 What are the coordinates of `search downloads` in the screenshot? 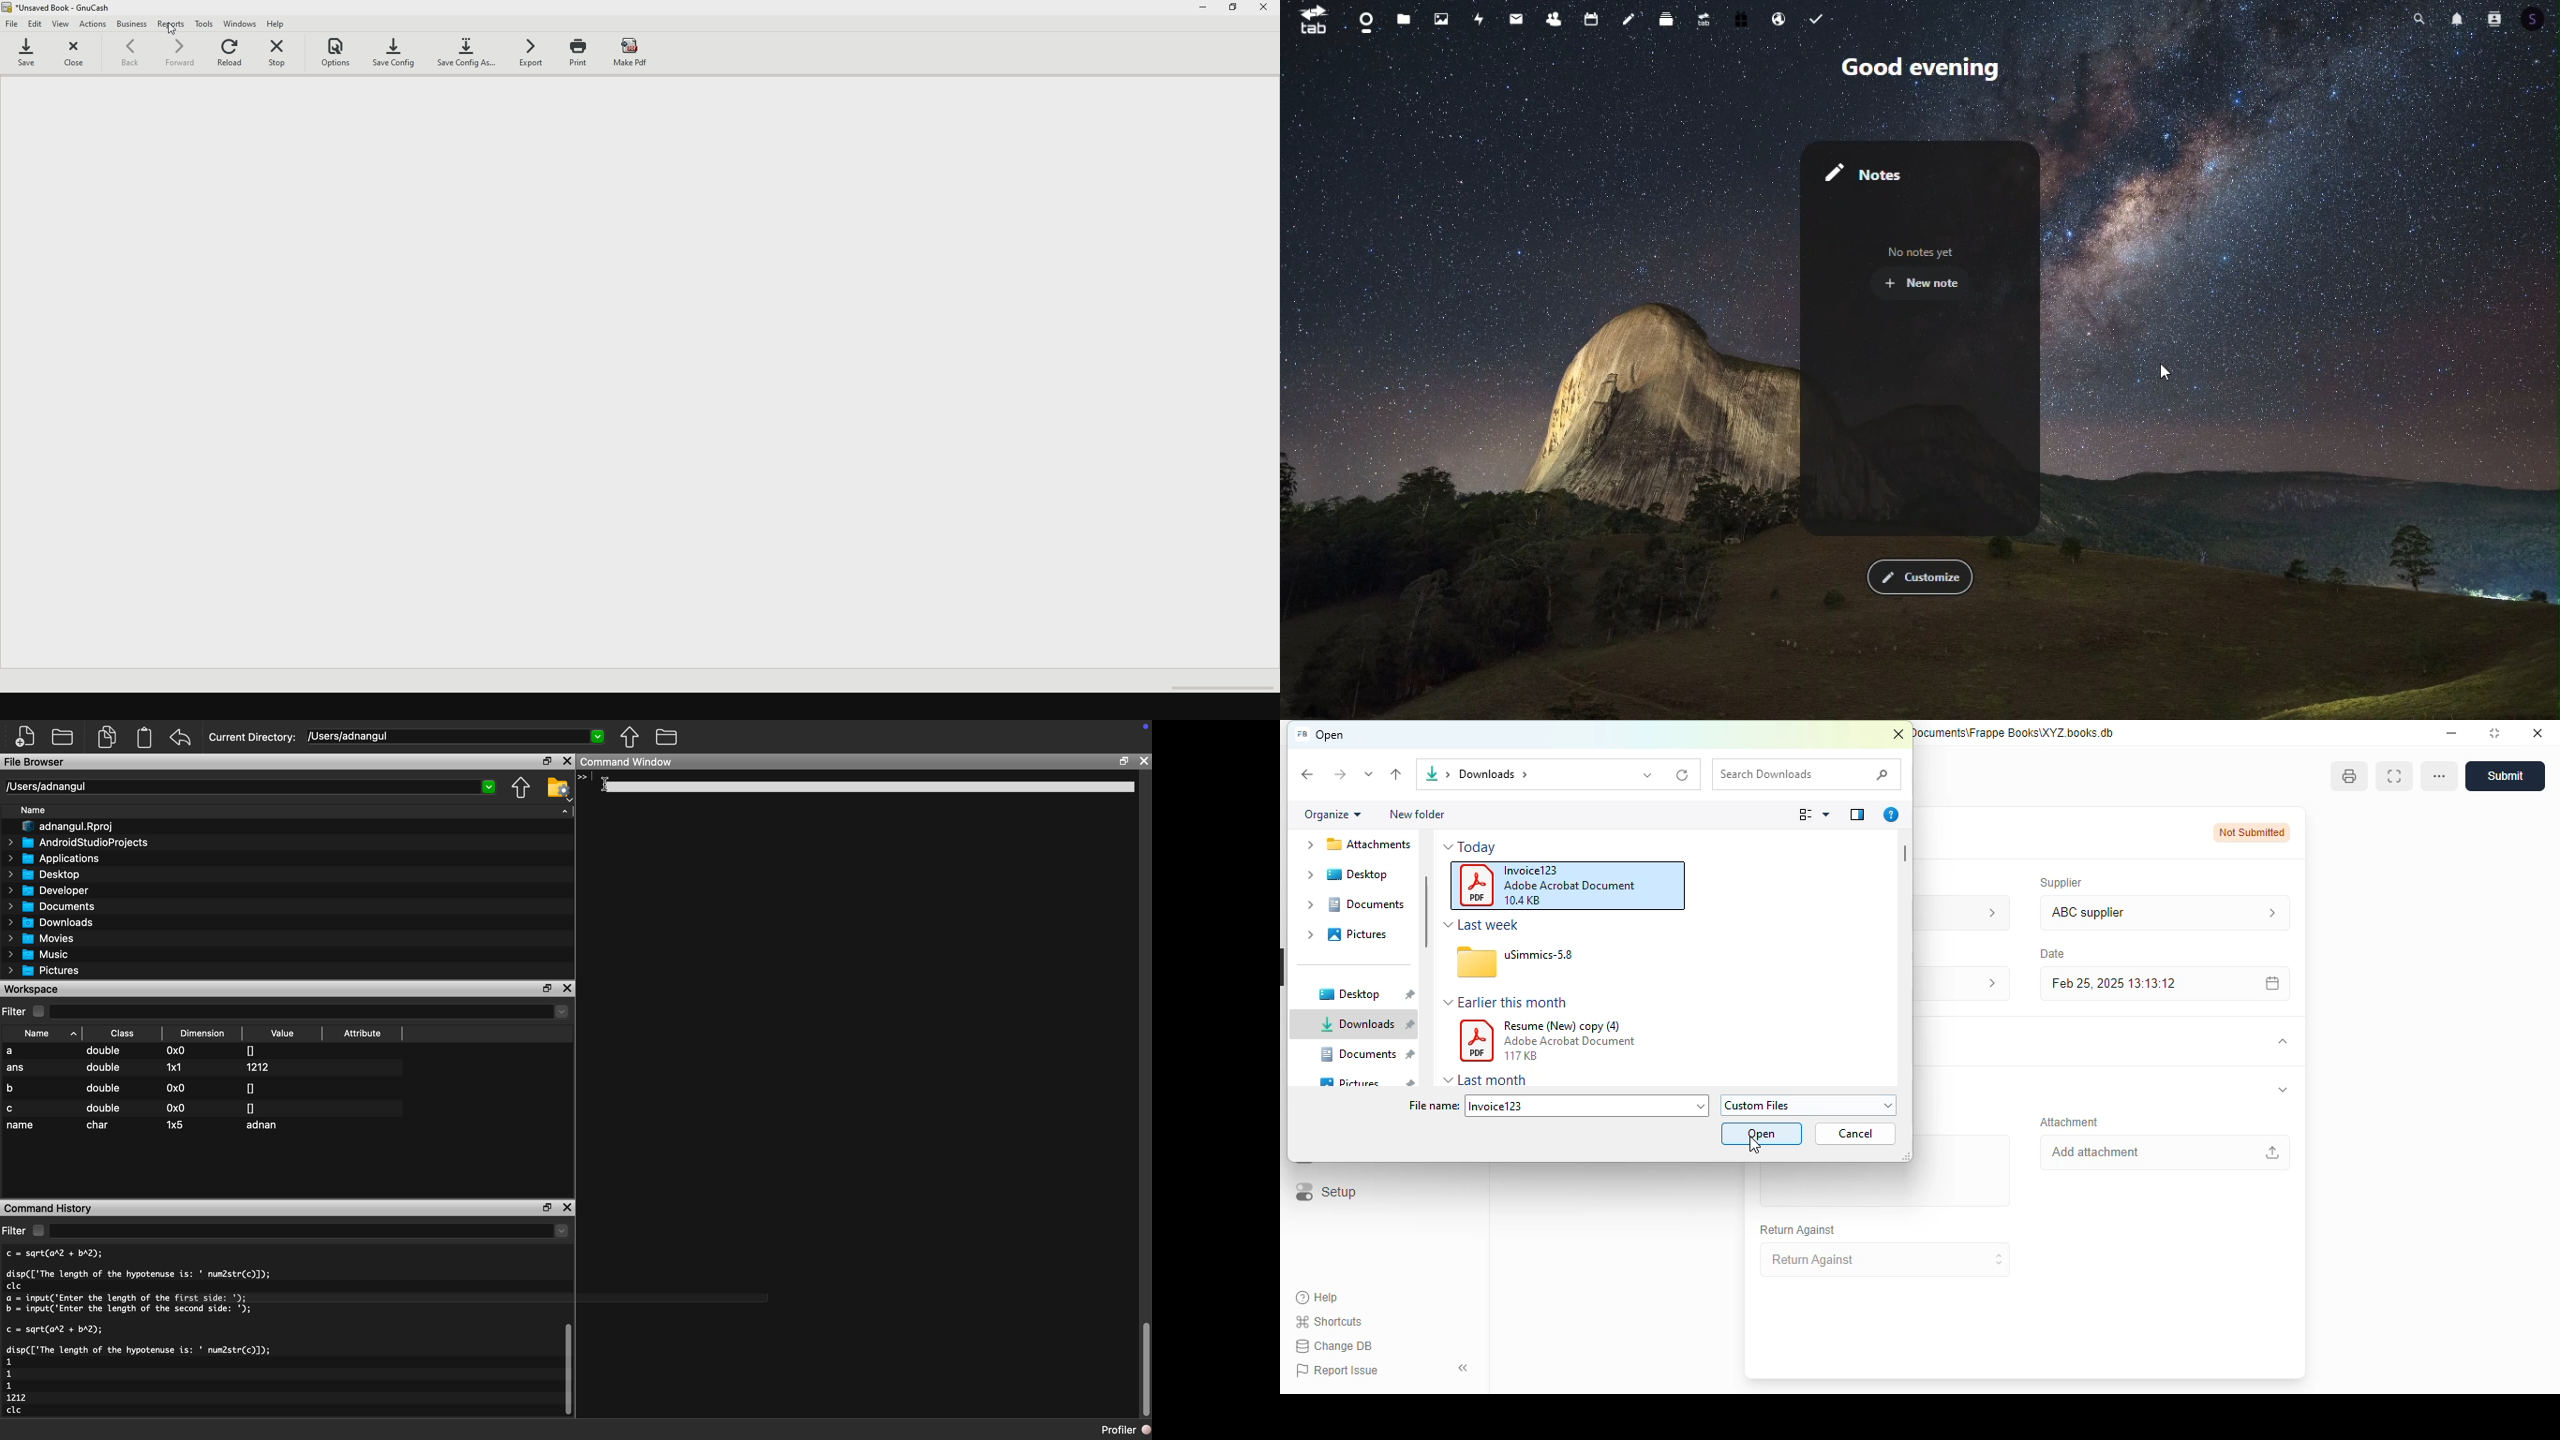 It's located at (1807, 774).